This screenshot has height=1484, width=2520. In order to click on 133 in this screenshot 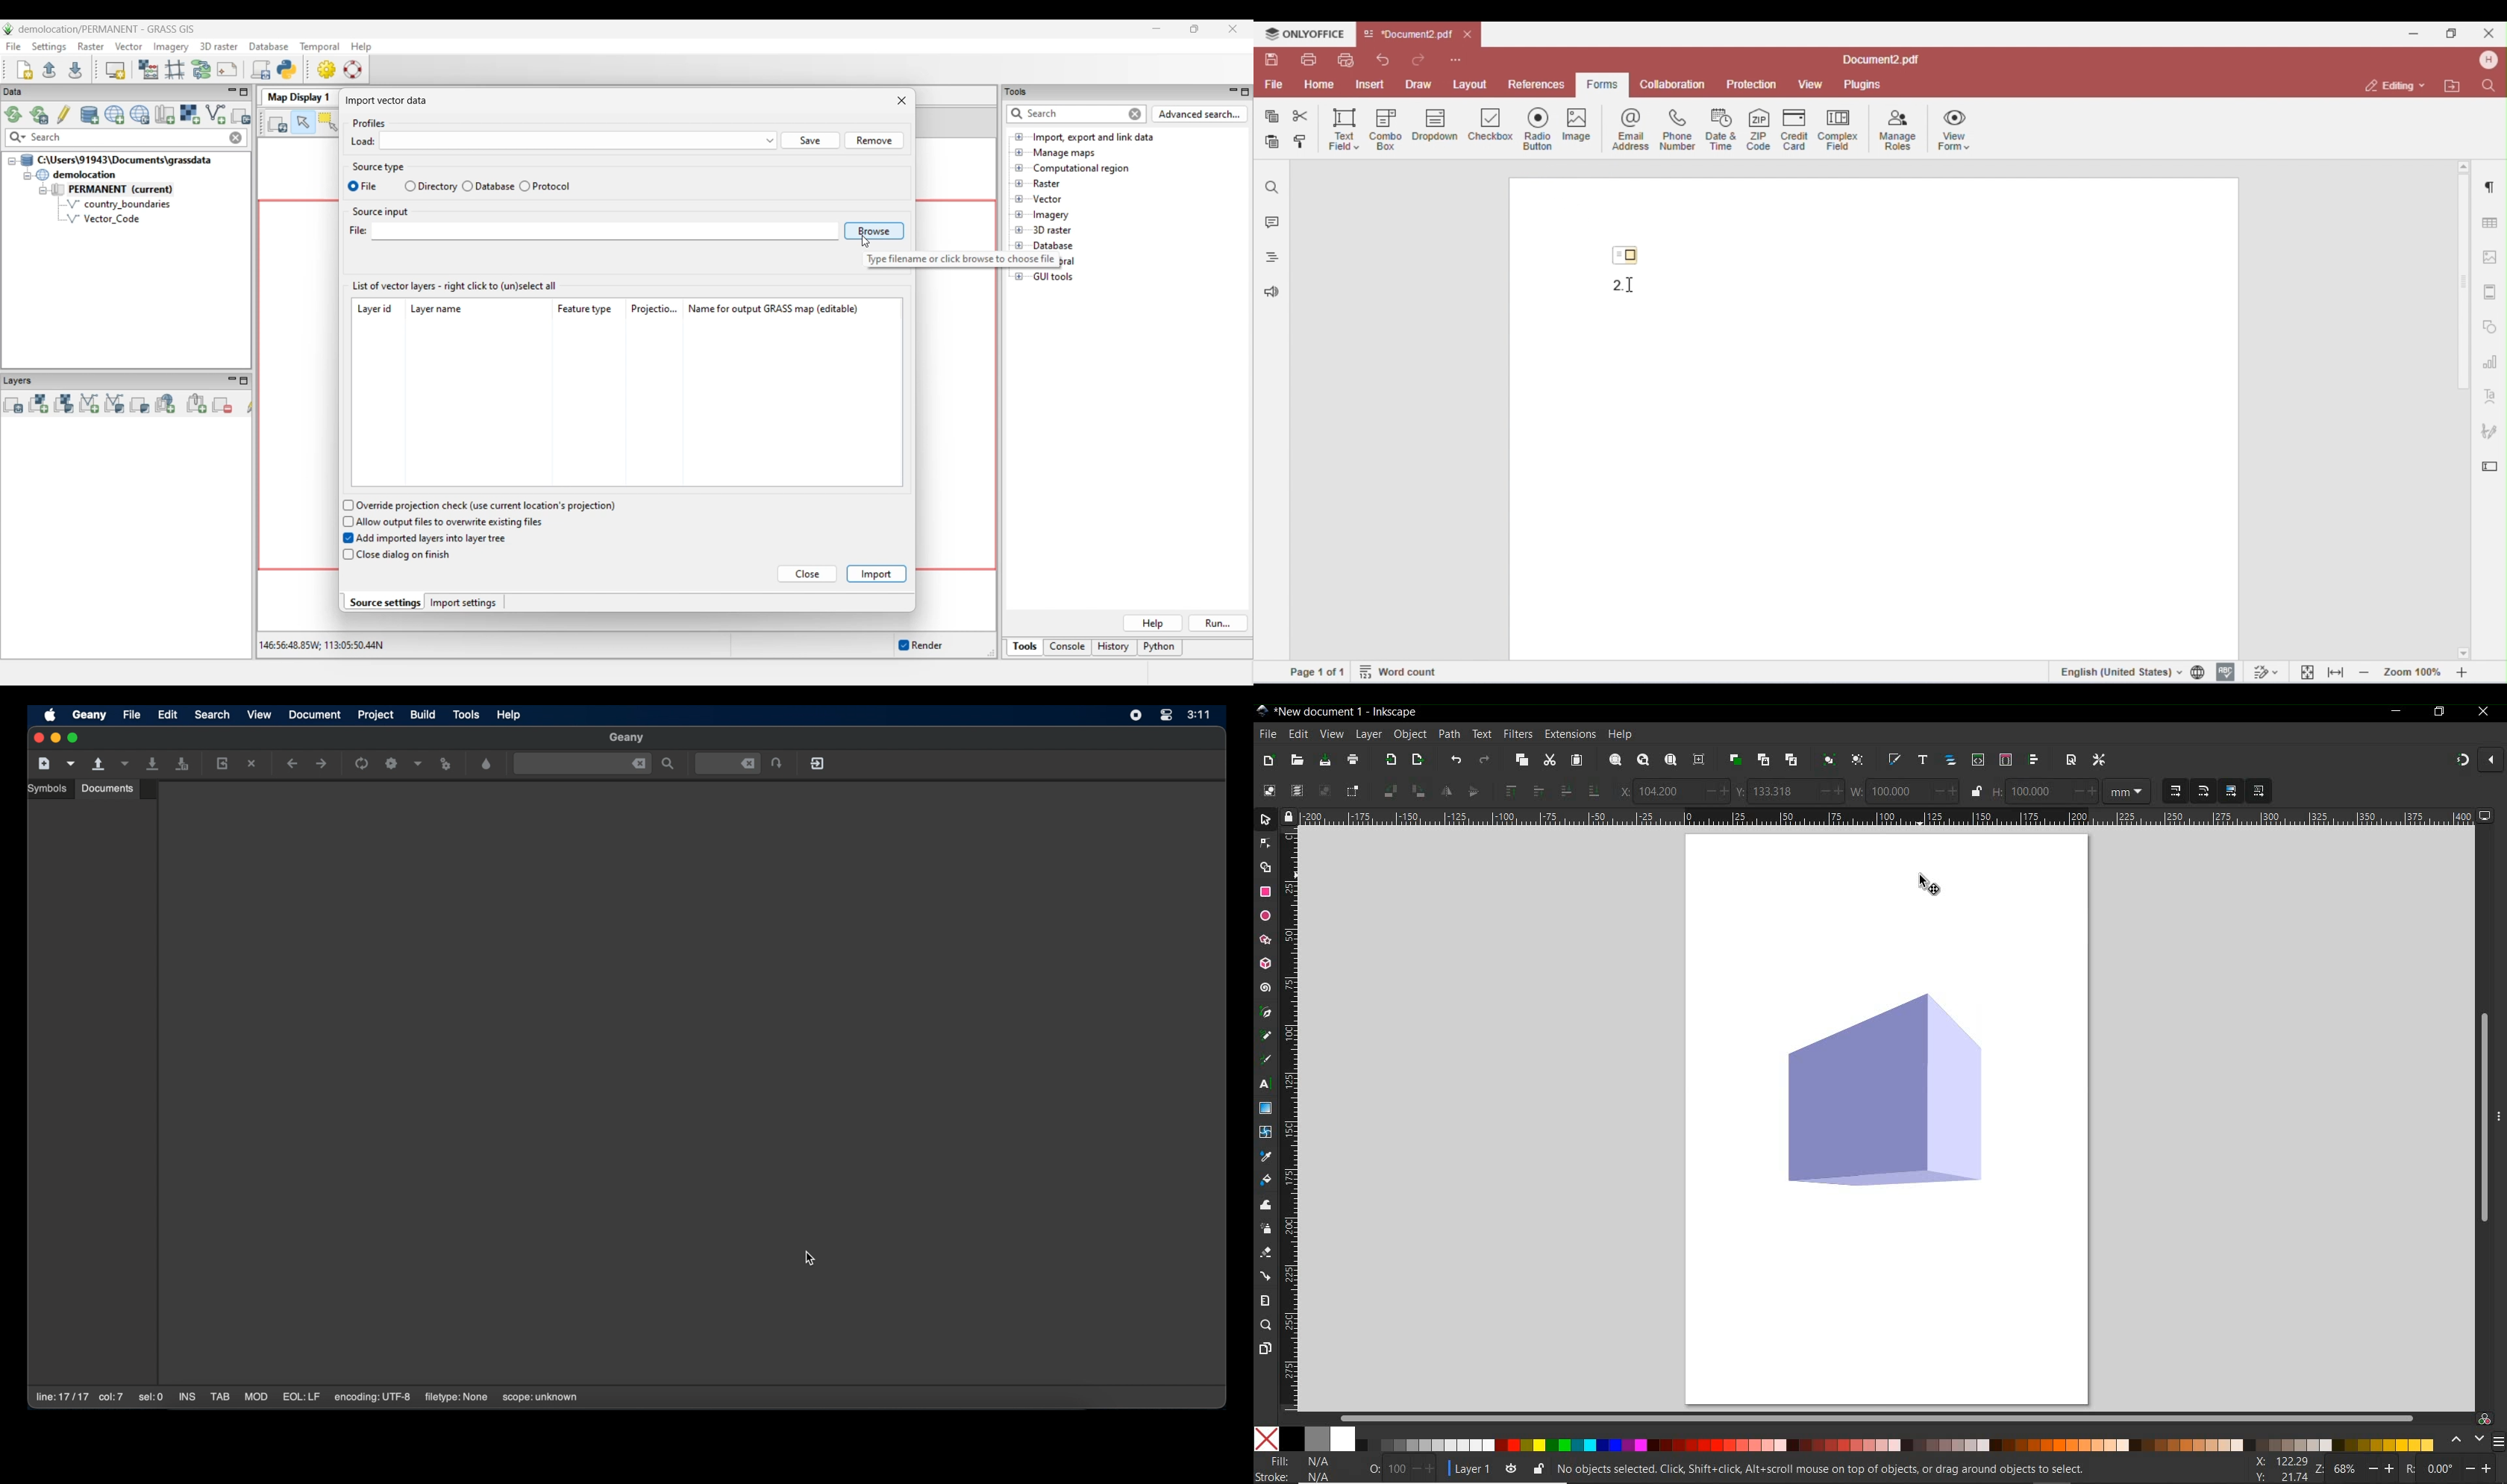, I will do `click(1781, 791)`.